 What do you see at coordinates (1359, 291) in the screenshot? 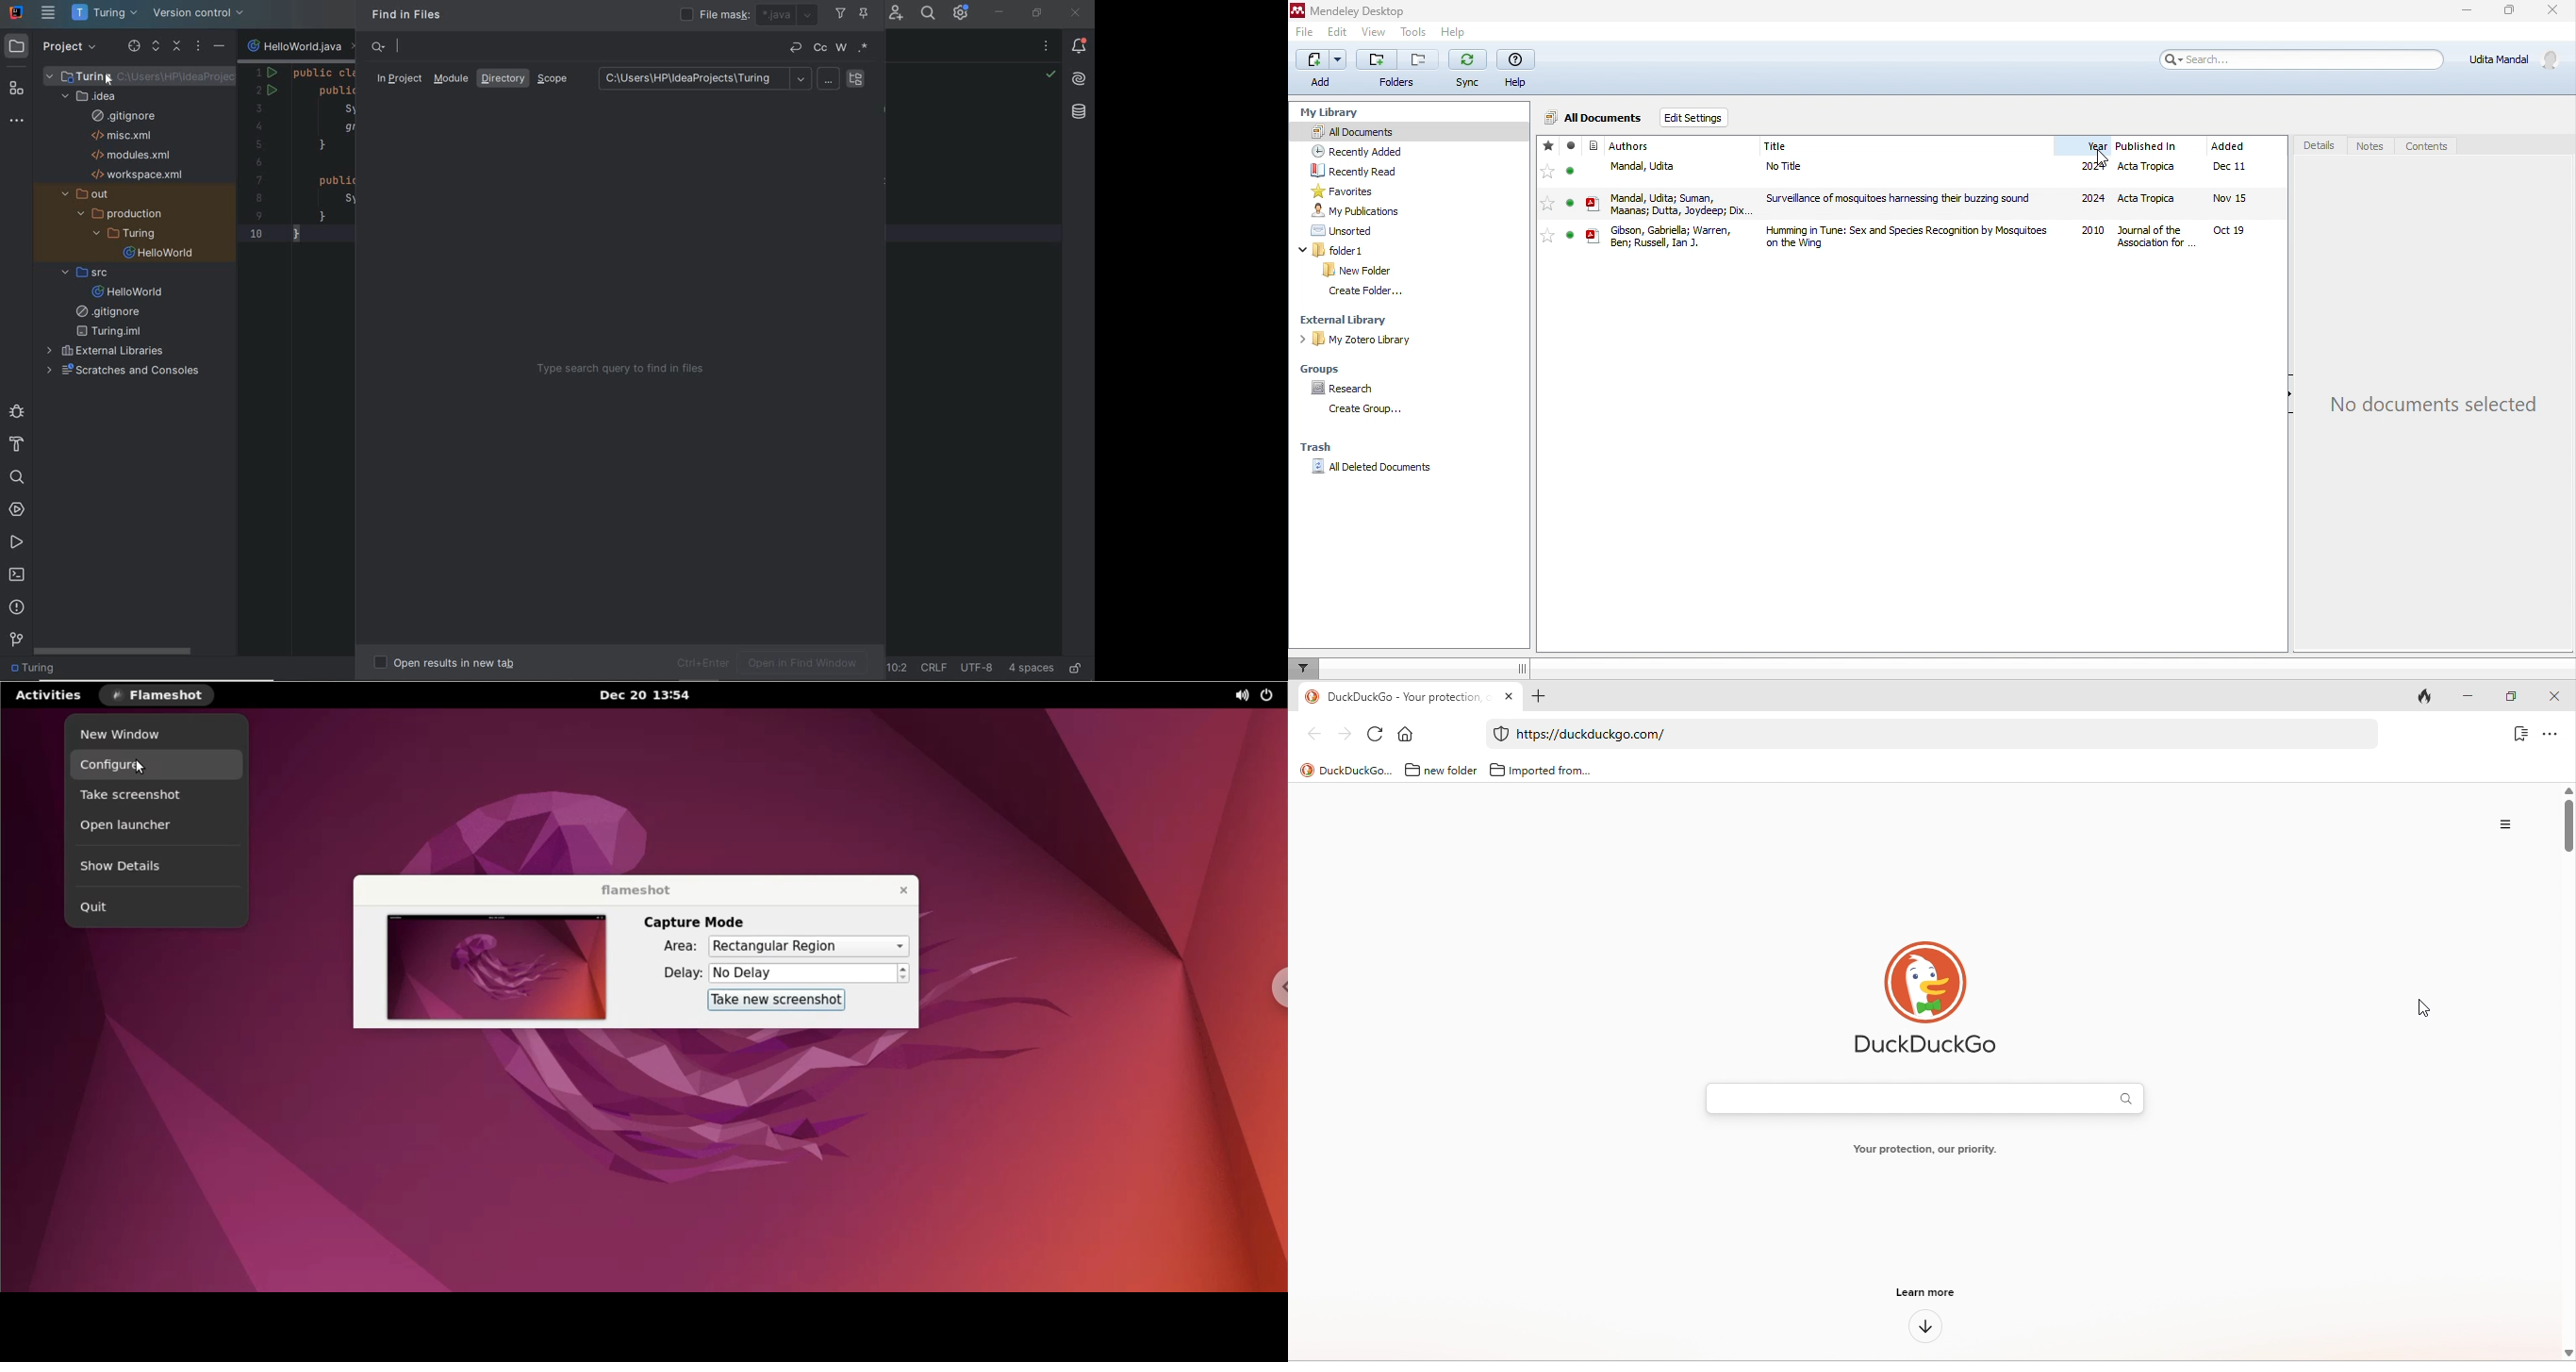
I see `create folder` at bounding box center [1359, 291].